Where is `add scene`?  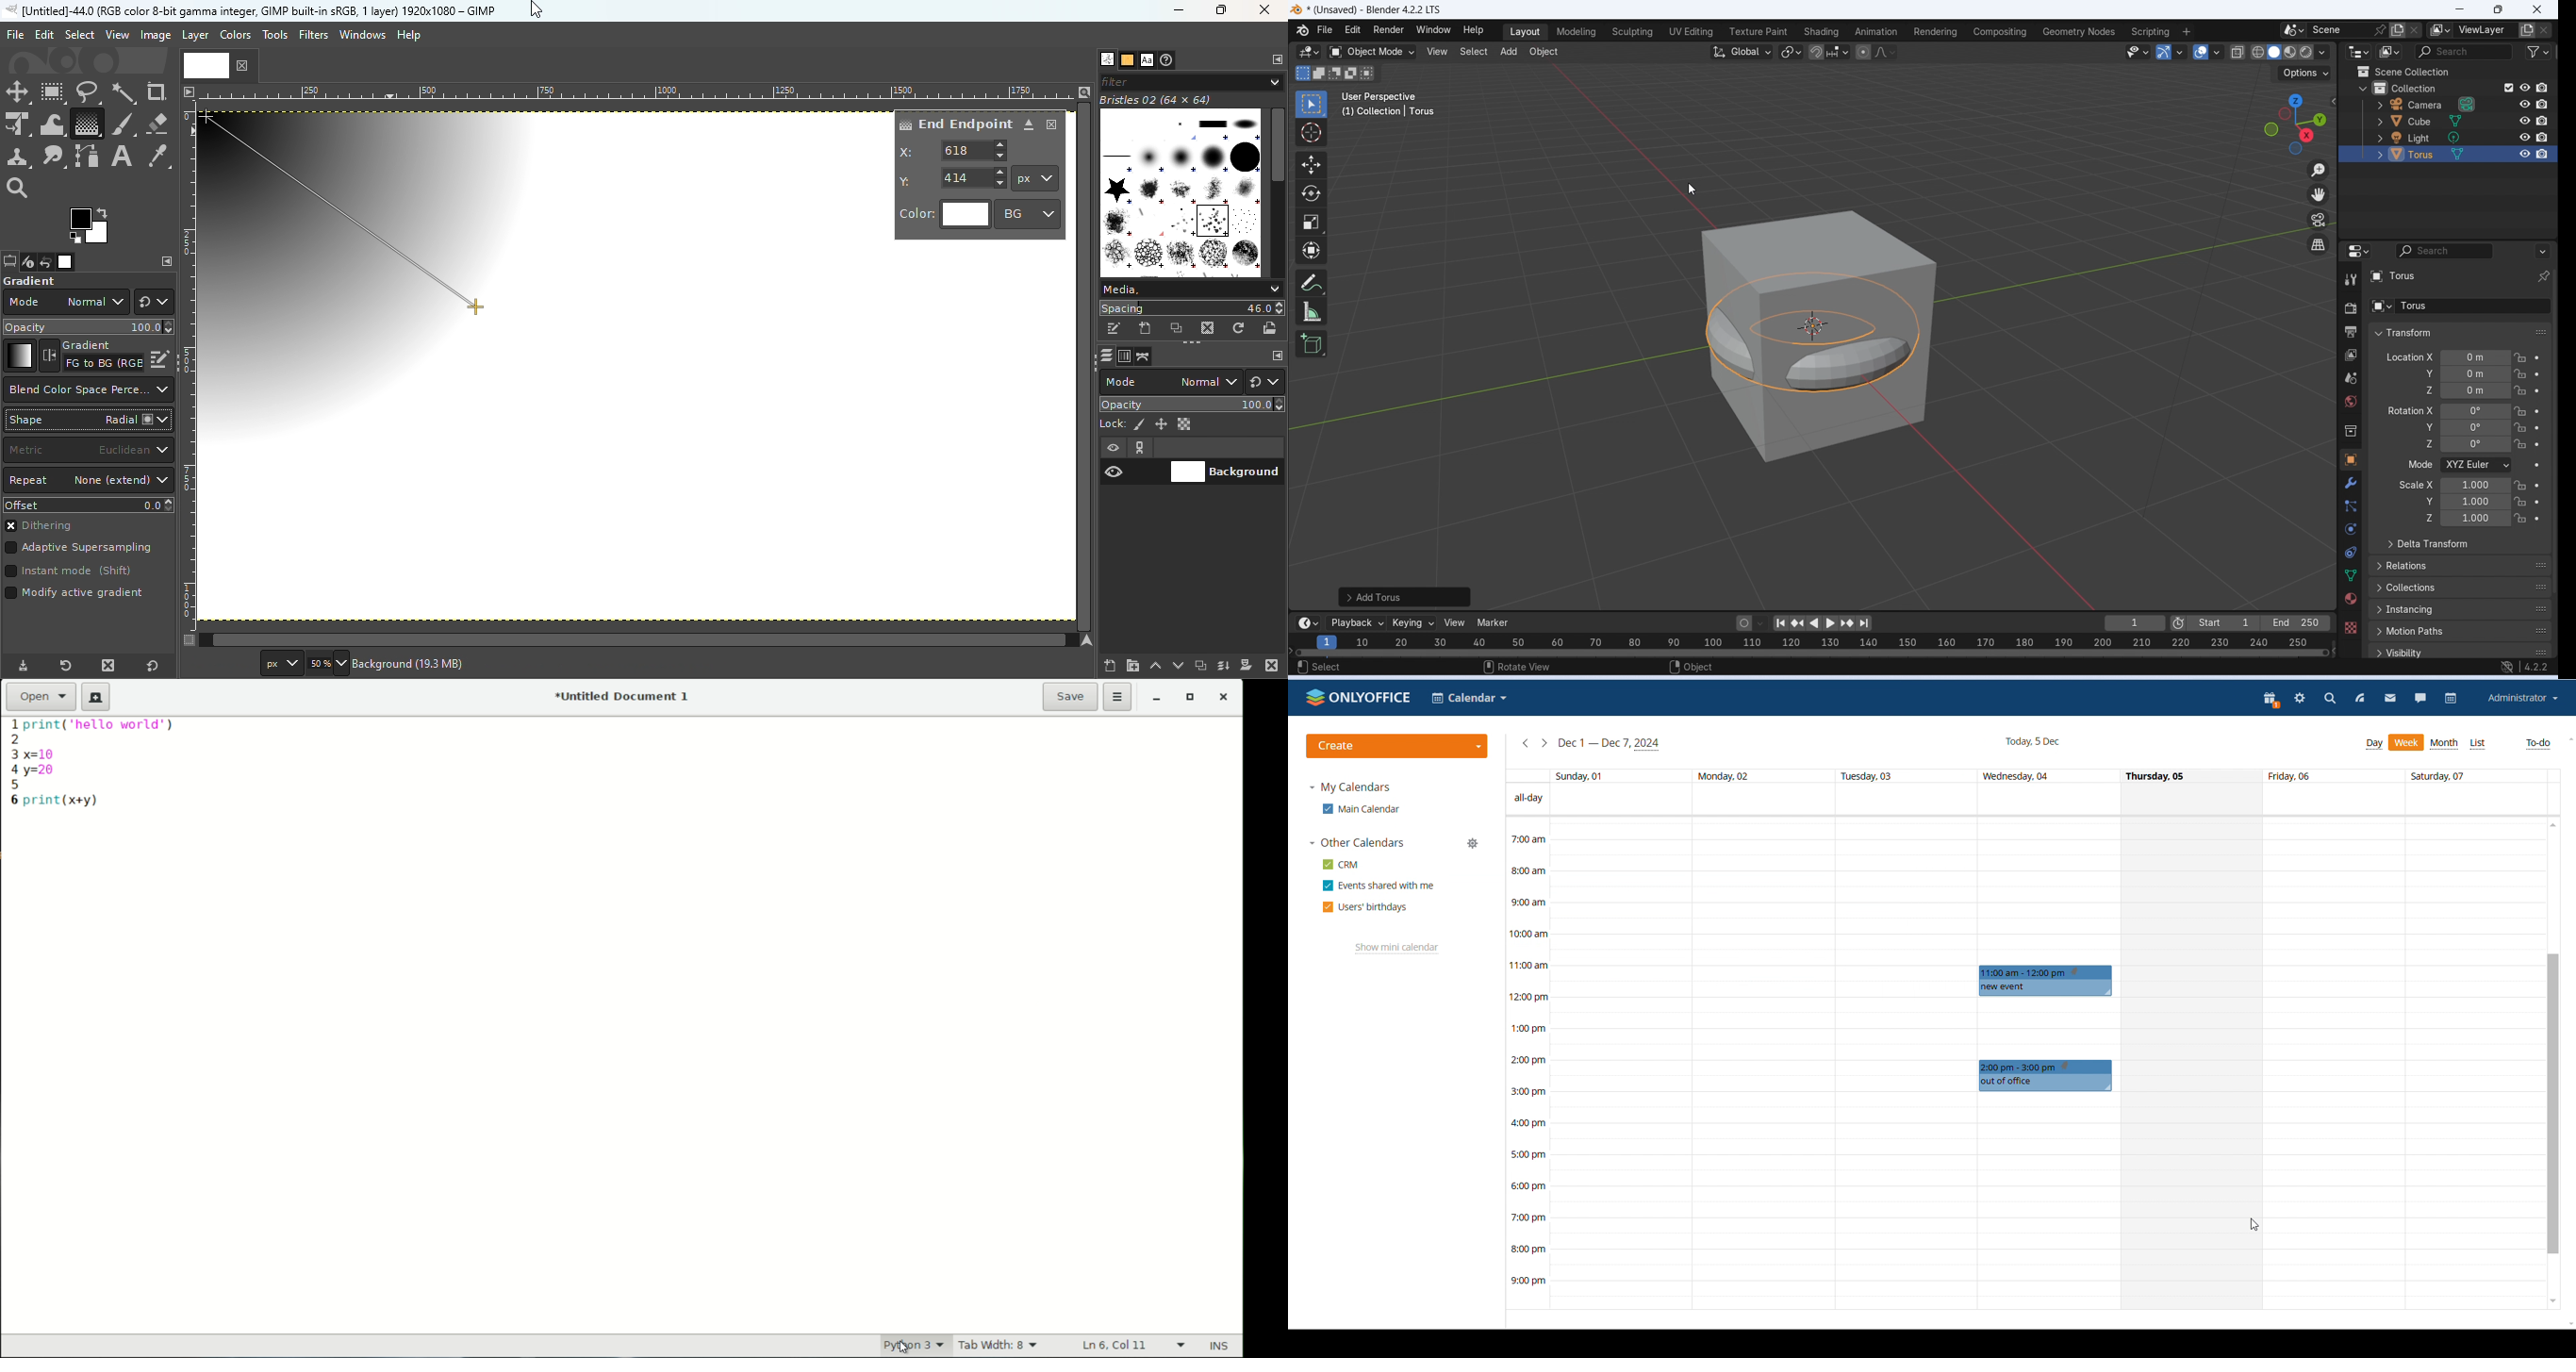
add scene is located at coordinates (2398, 31).